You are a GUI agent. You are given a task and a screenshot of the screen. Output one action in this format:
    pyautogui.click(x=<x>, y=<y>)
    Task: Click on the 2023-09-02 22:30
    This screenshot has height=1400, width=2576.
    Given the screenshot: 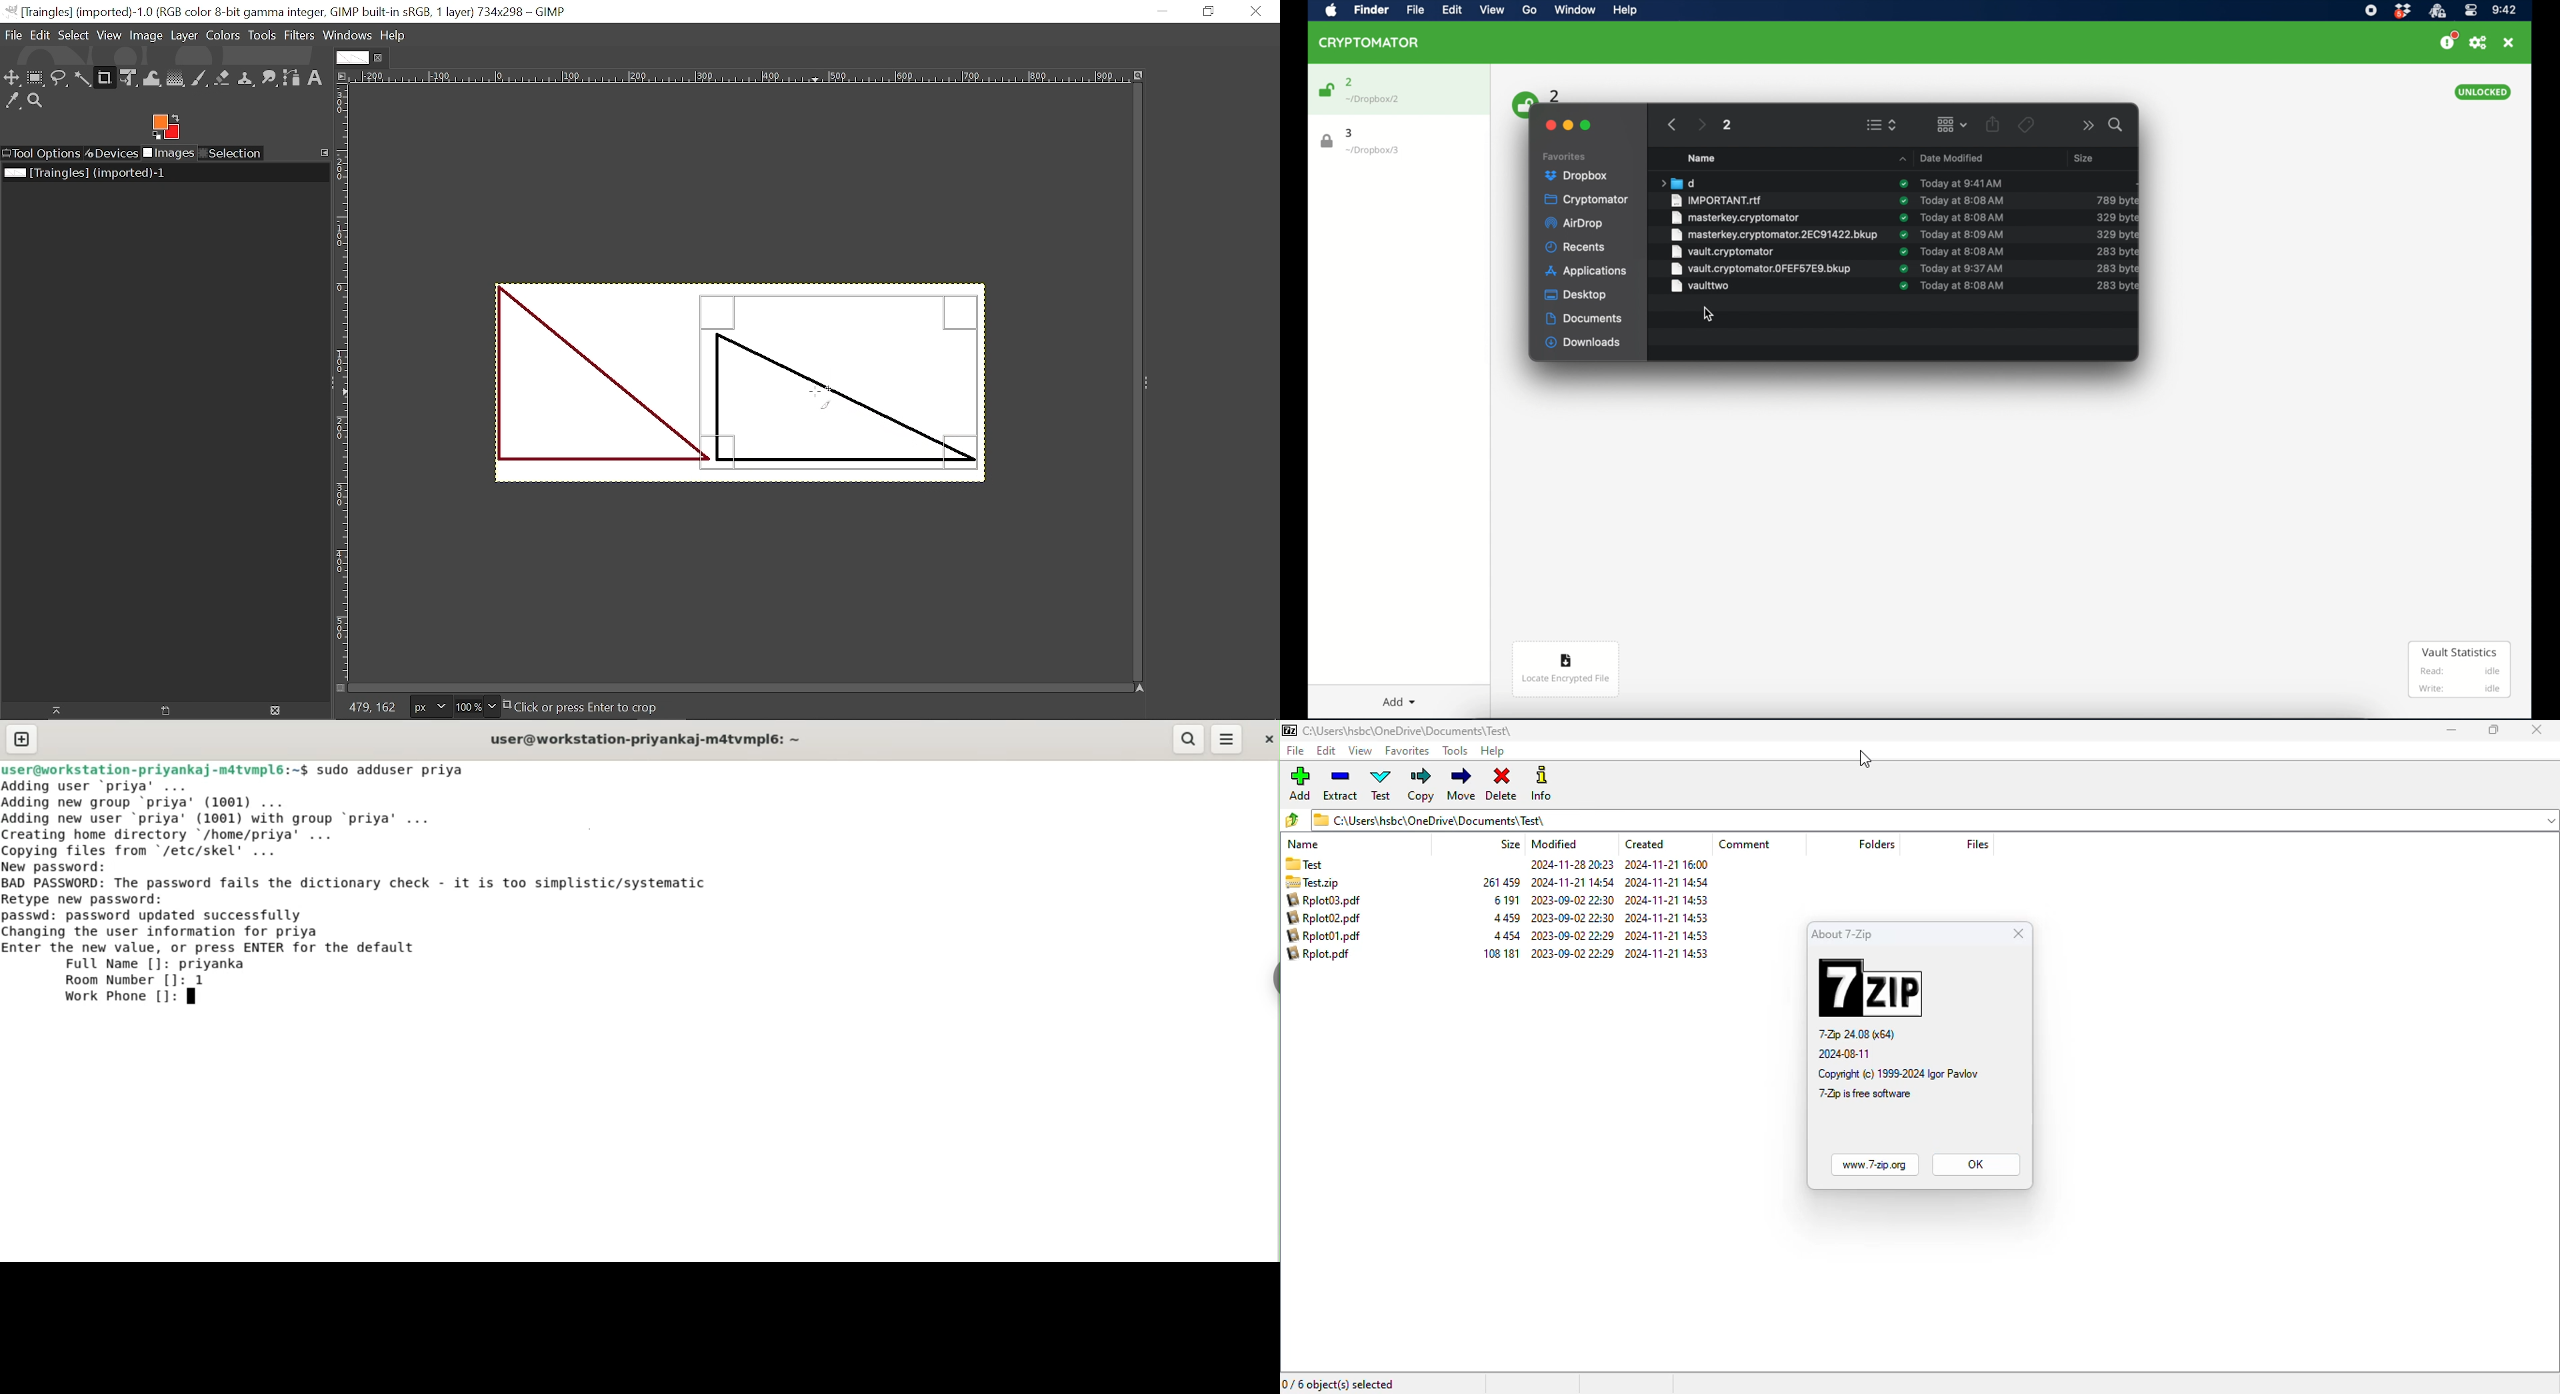 What is the action you would take?
    pyautogui.click(x=1574, y=900)
    